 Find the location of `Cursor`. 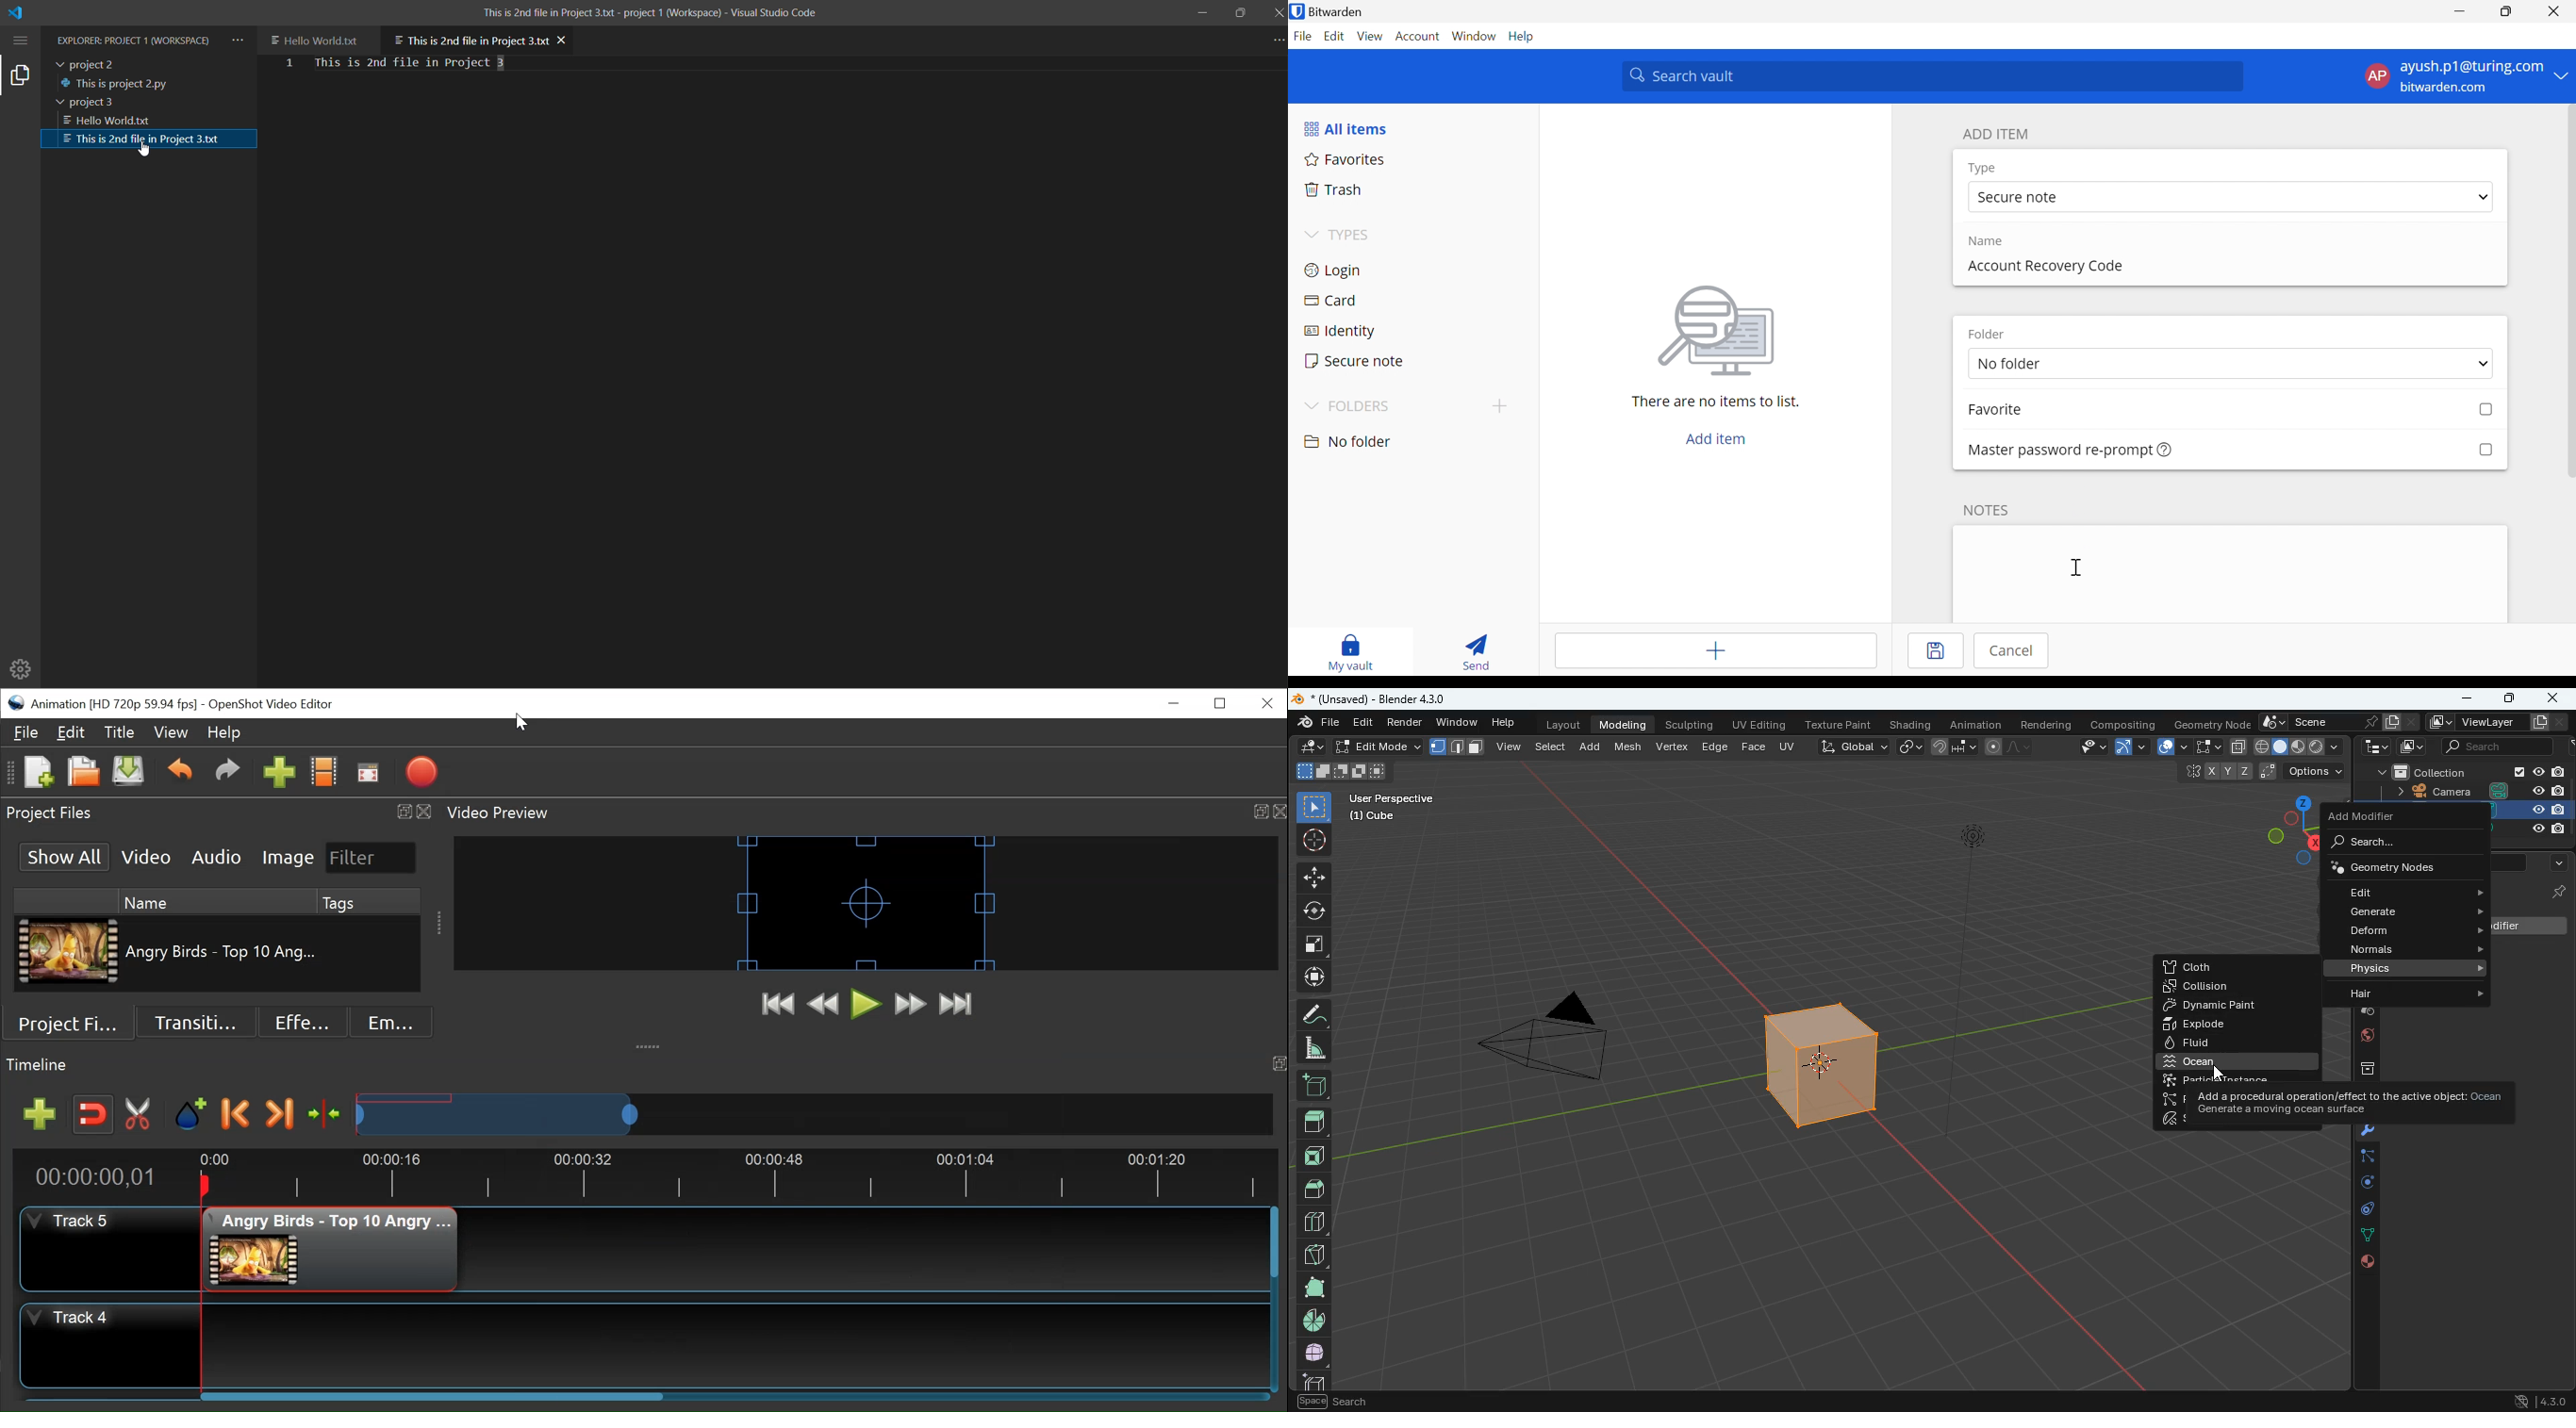

Cursor is located at coordinates (2077, 569).